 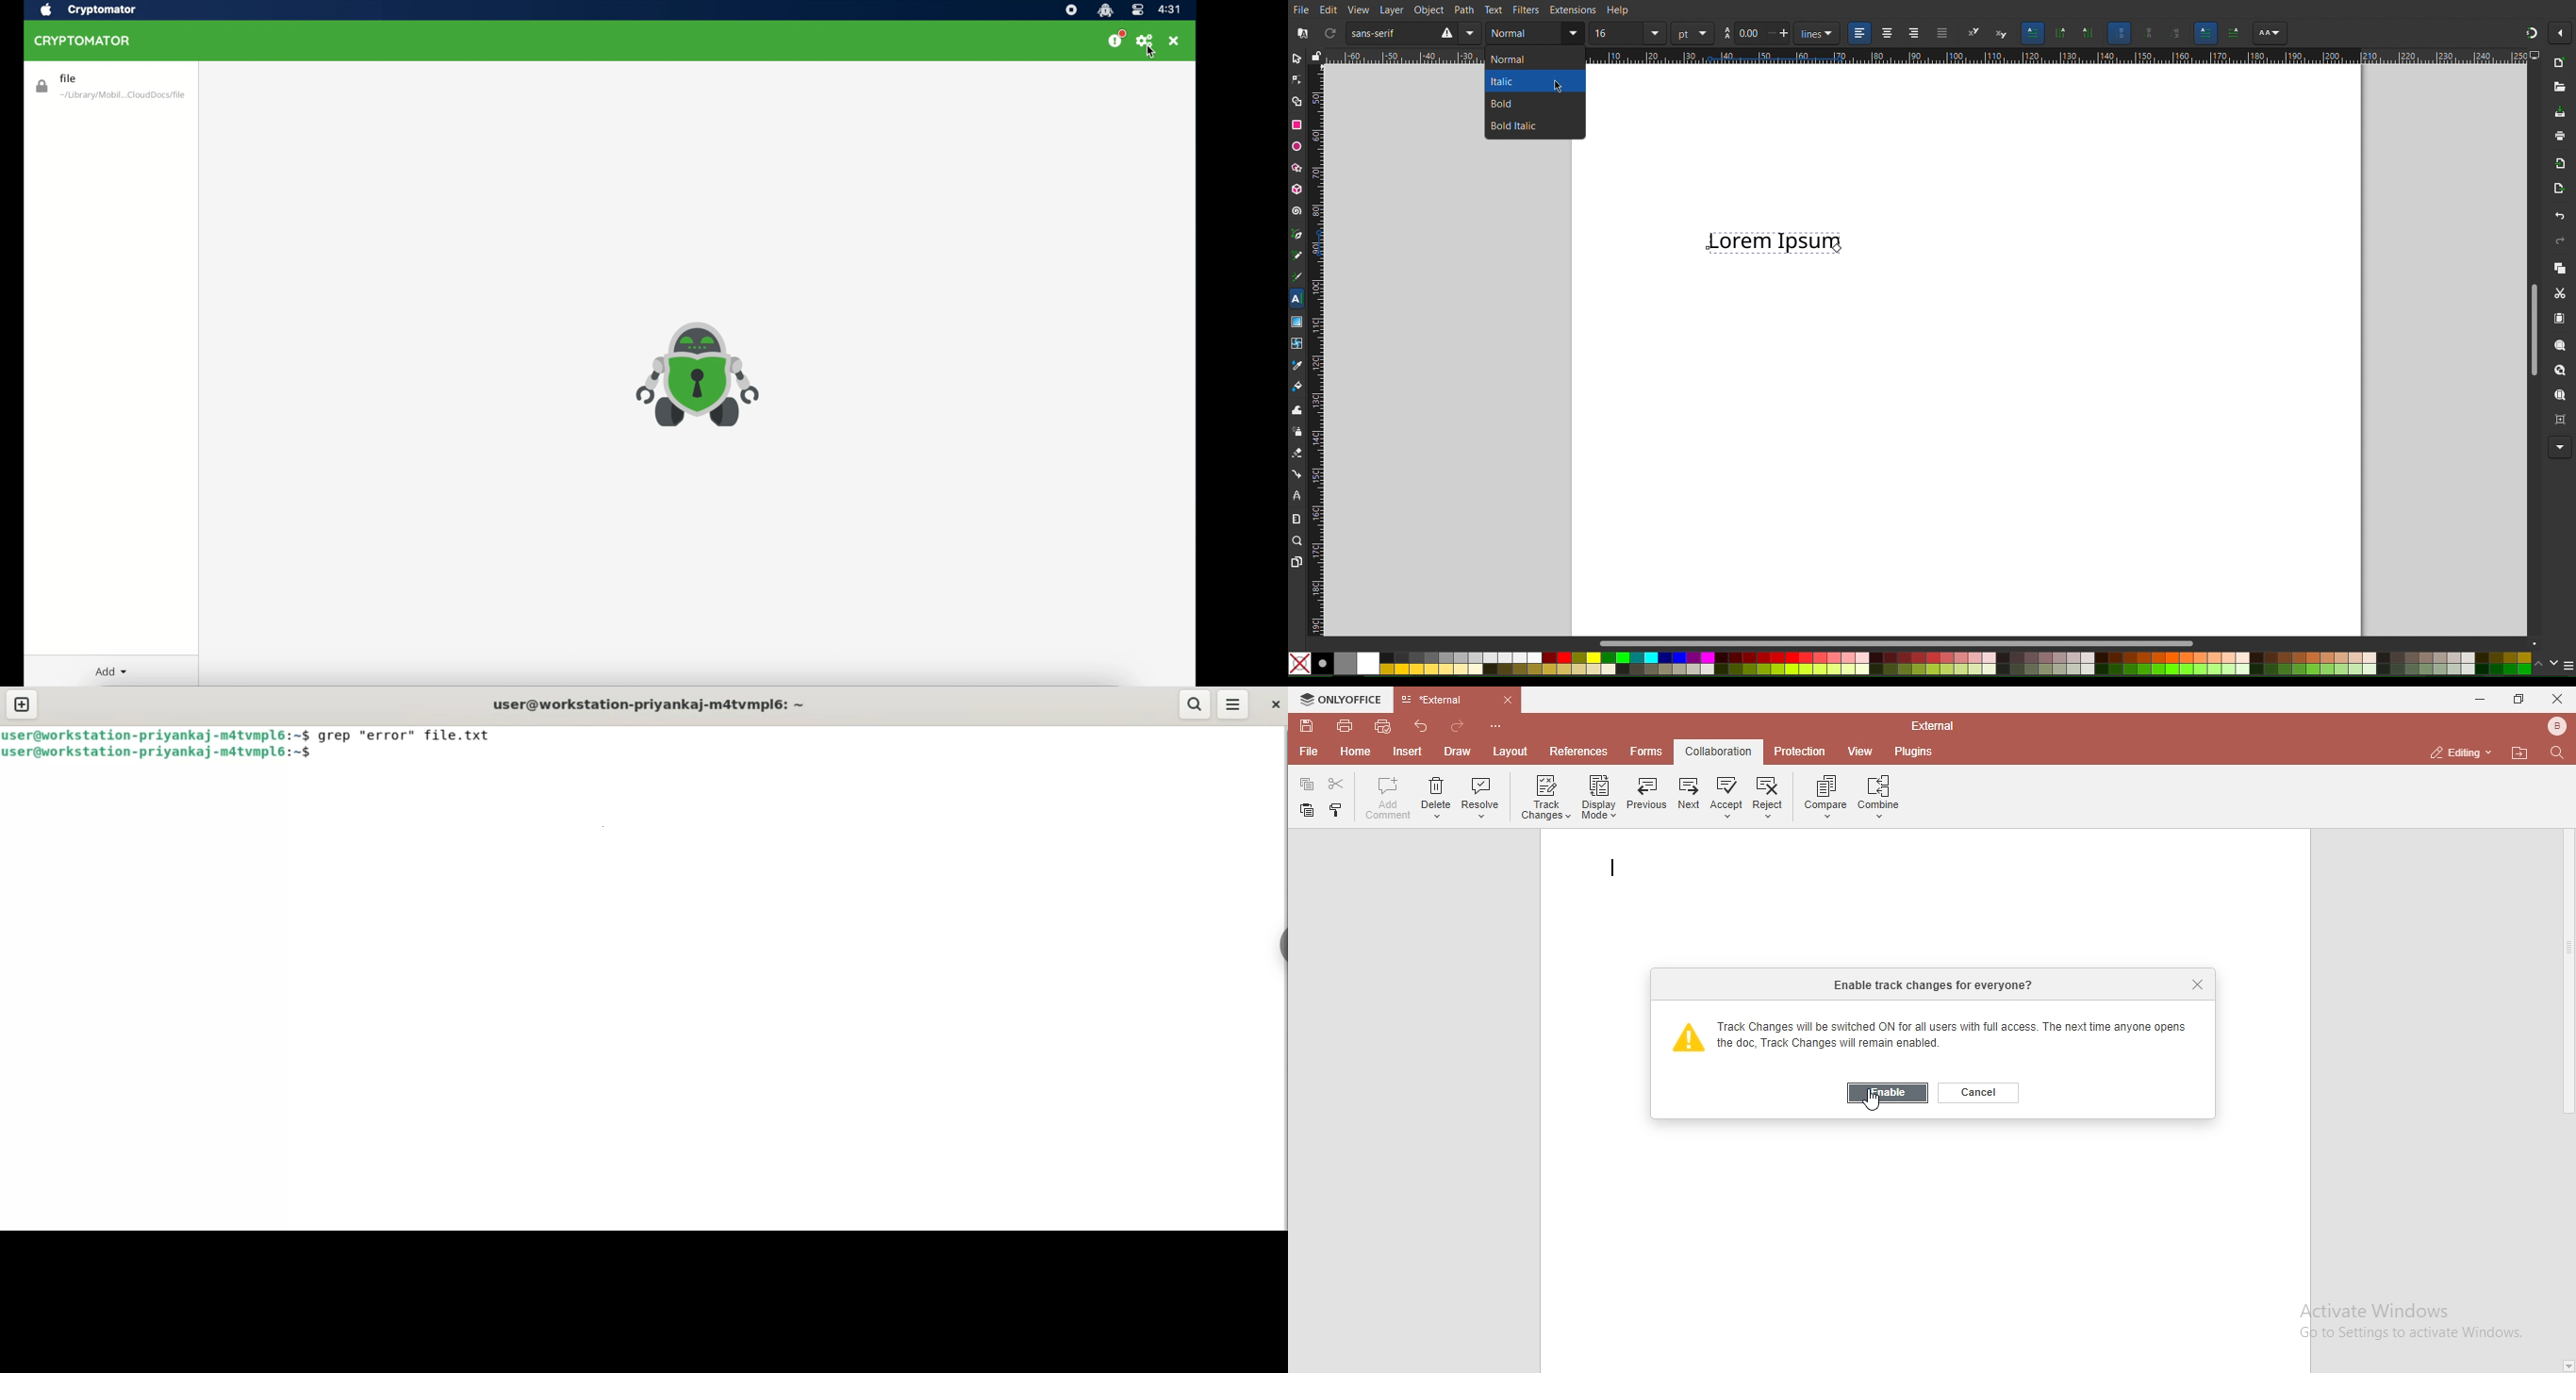 I want to click on AA, so click(x=2269, y=34).